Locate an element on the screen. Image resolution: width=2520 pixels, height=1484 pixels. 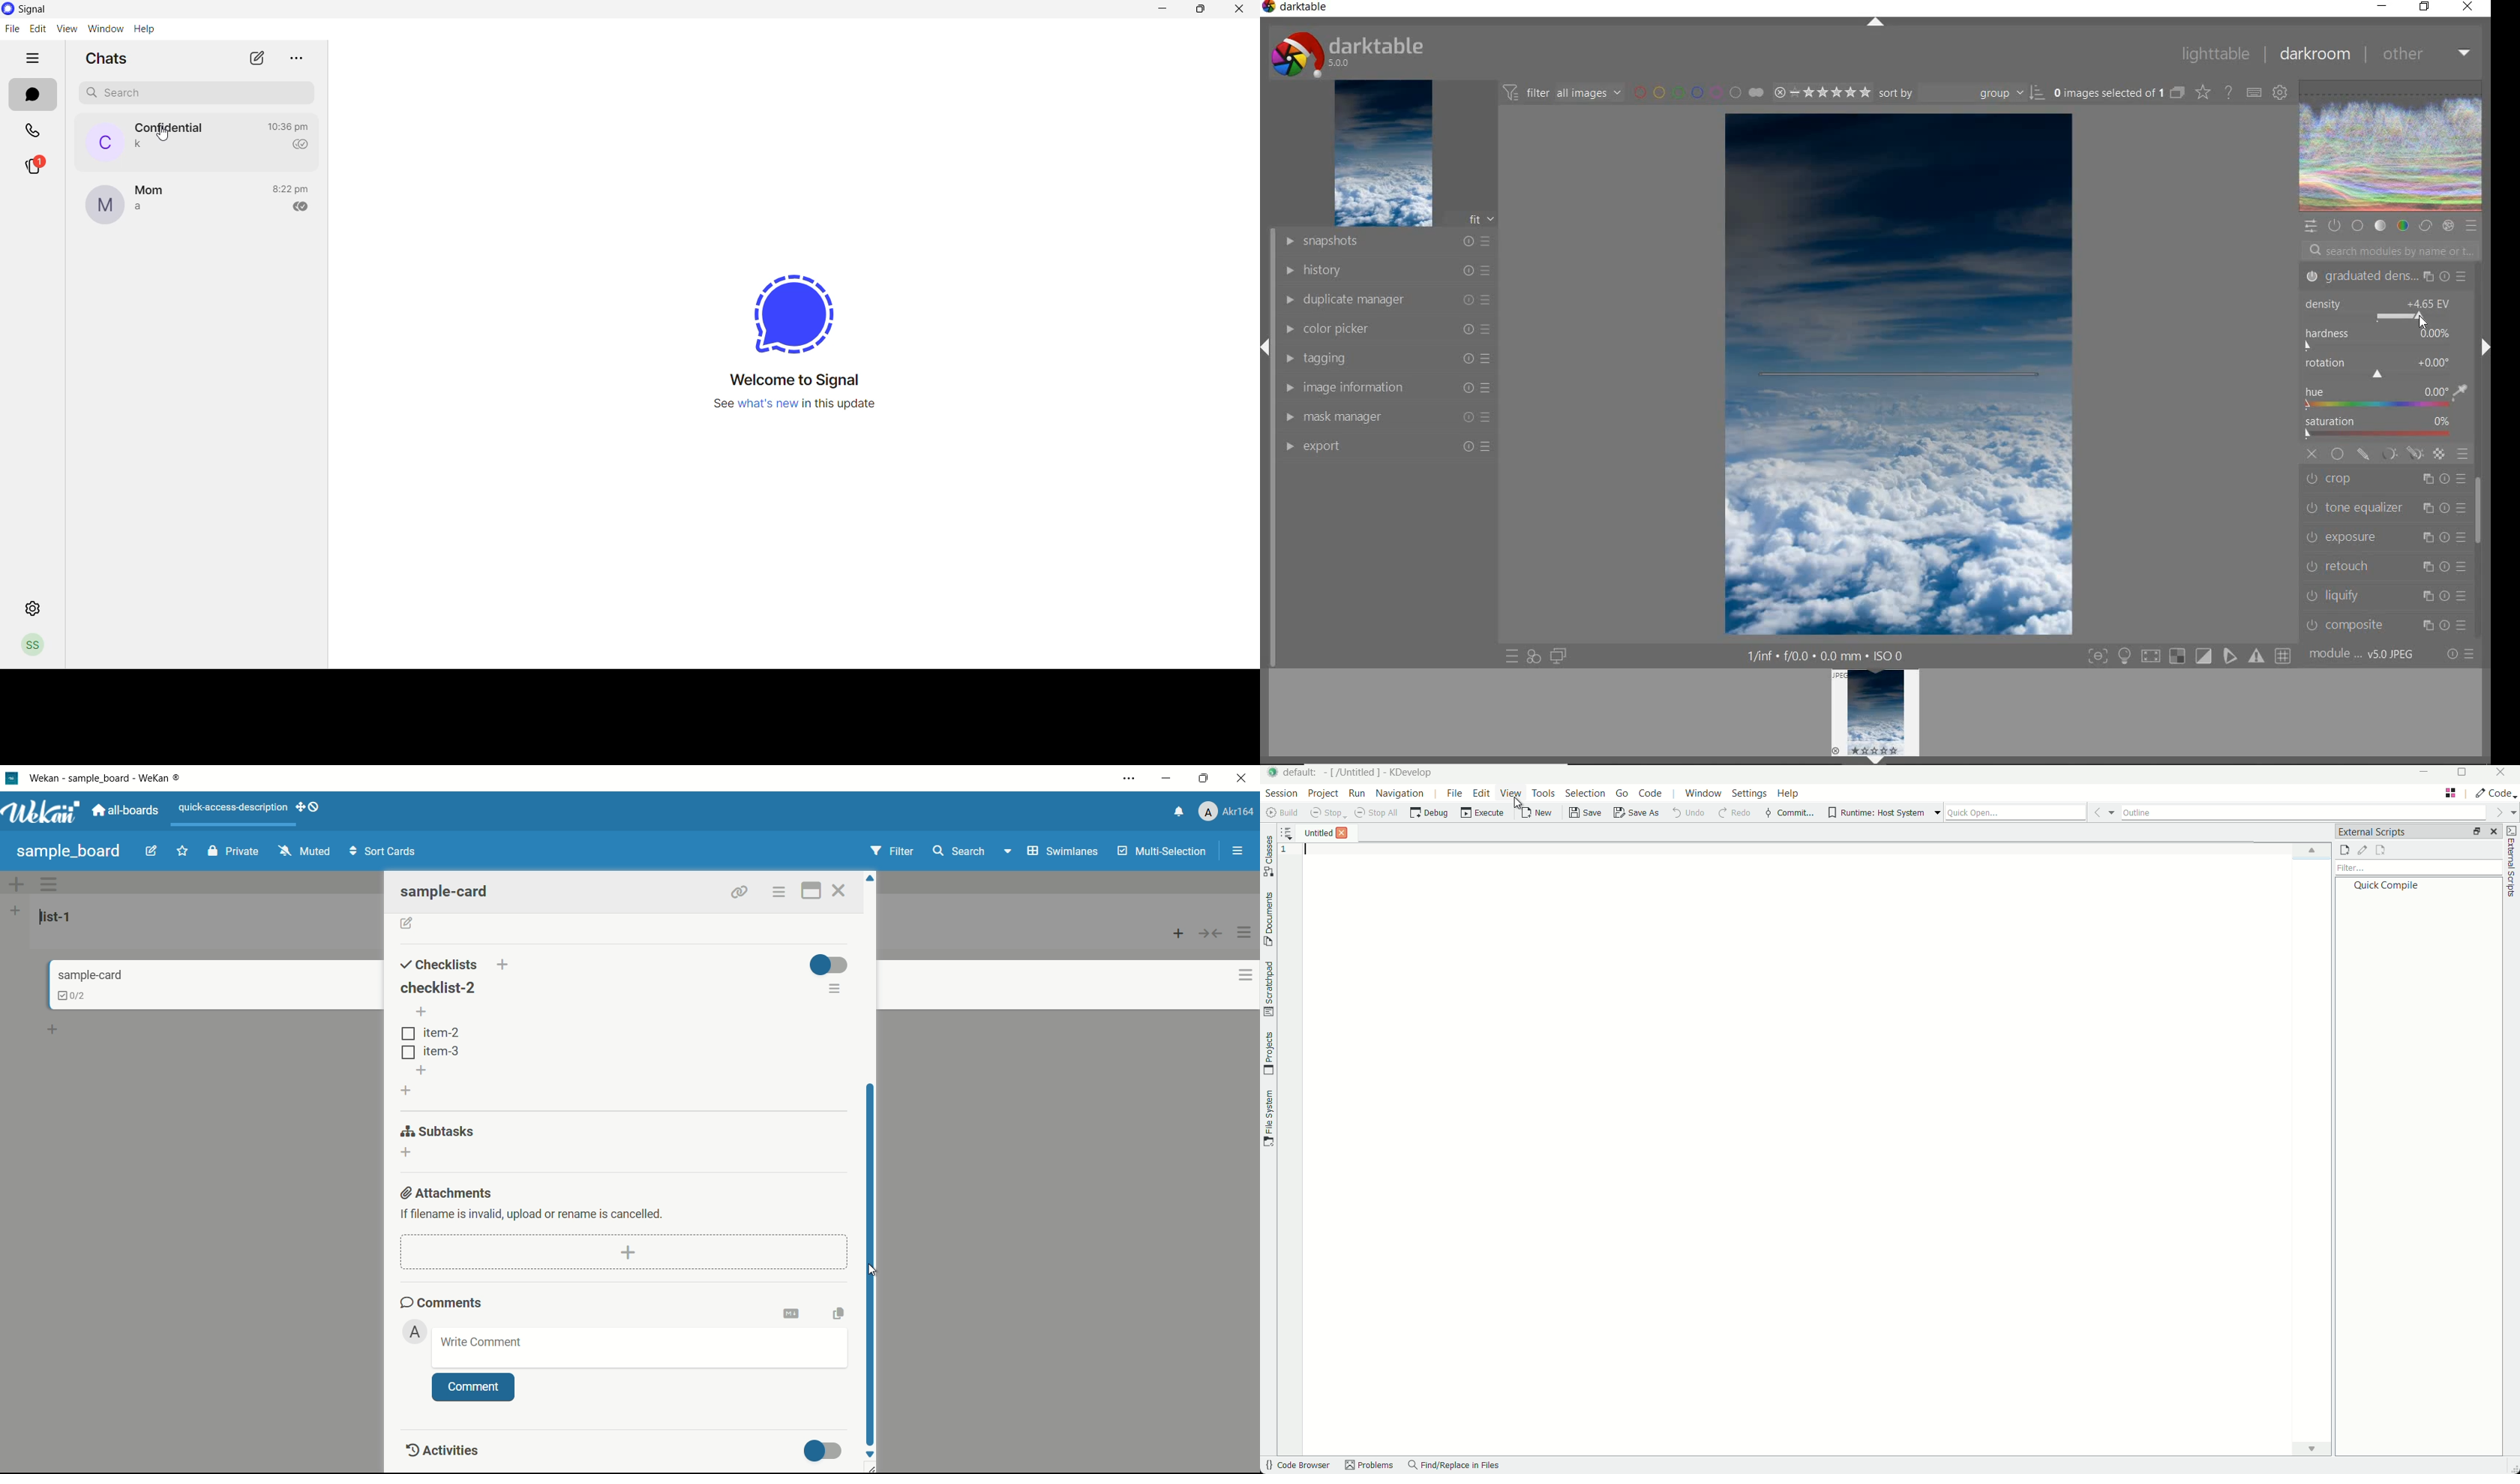
CORRECT is located at coordinates (2425, 225).